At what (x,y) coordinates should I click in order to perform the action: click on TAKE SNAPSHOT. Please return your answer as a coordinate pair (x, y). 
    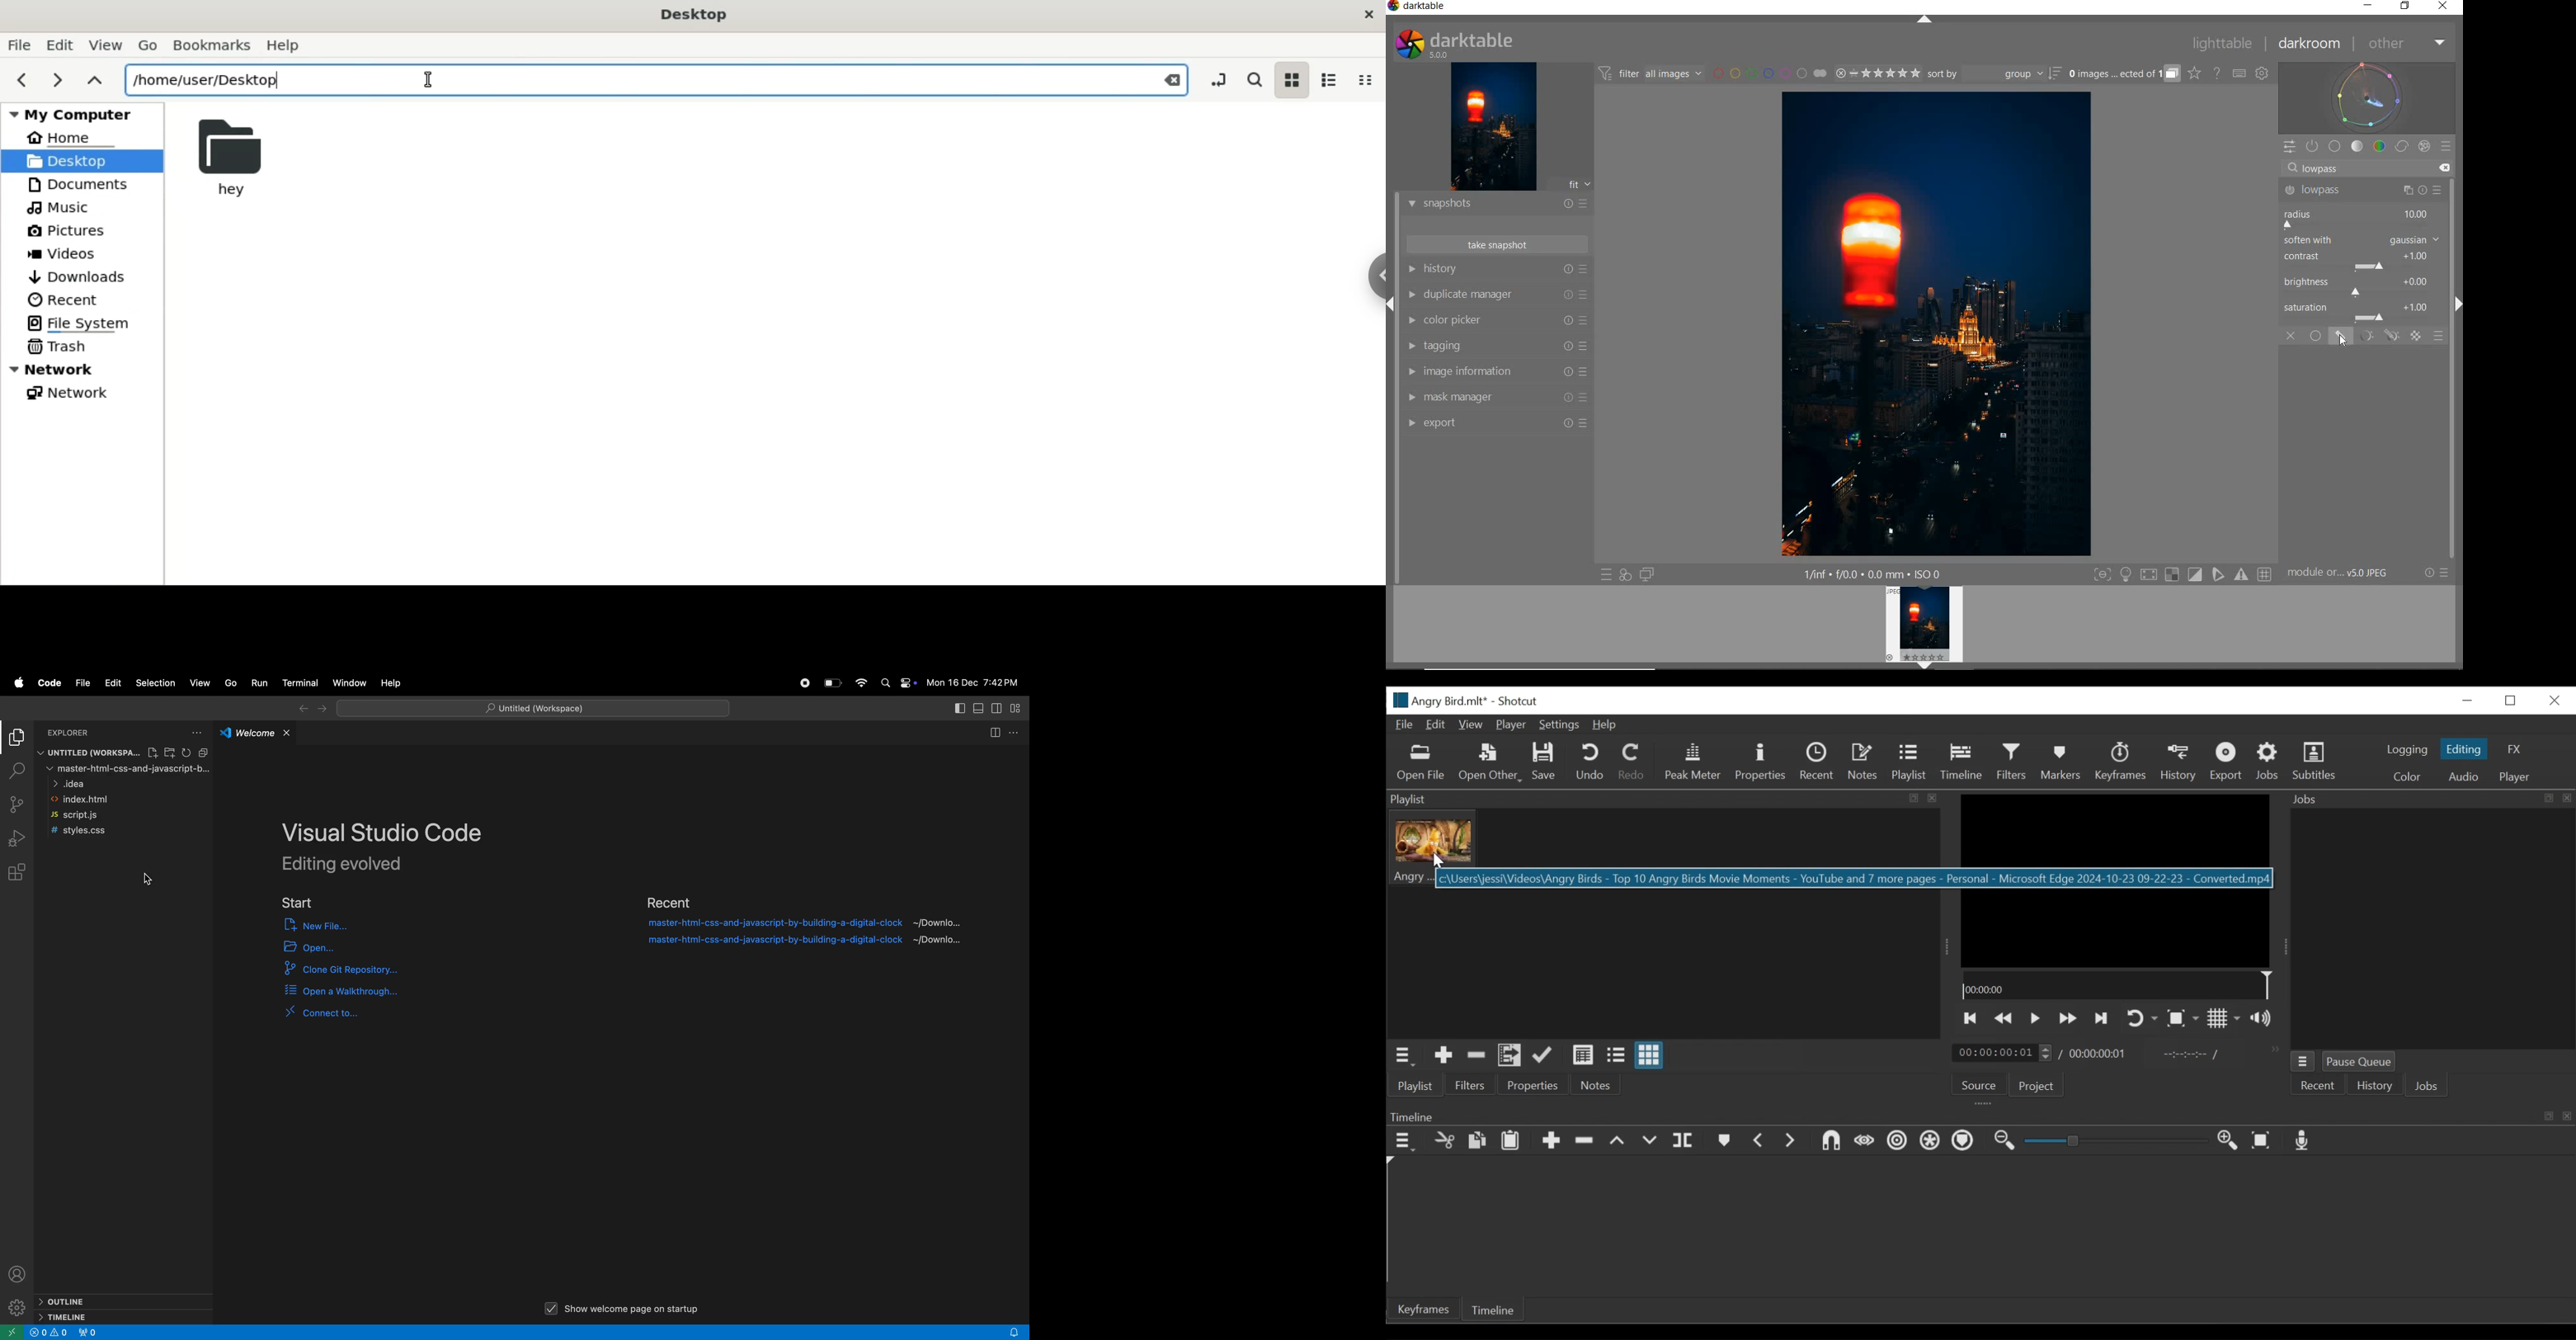
    Looking at the image, I should click on (1496, 245).